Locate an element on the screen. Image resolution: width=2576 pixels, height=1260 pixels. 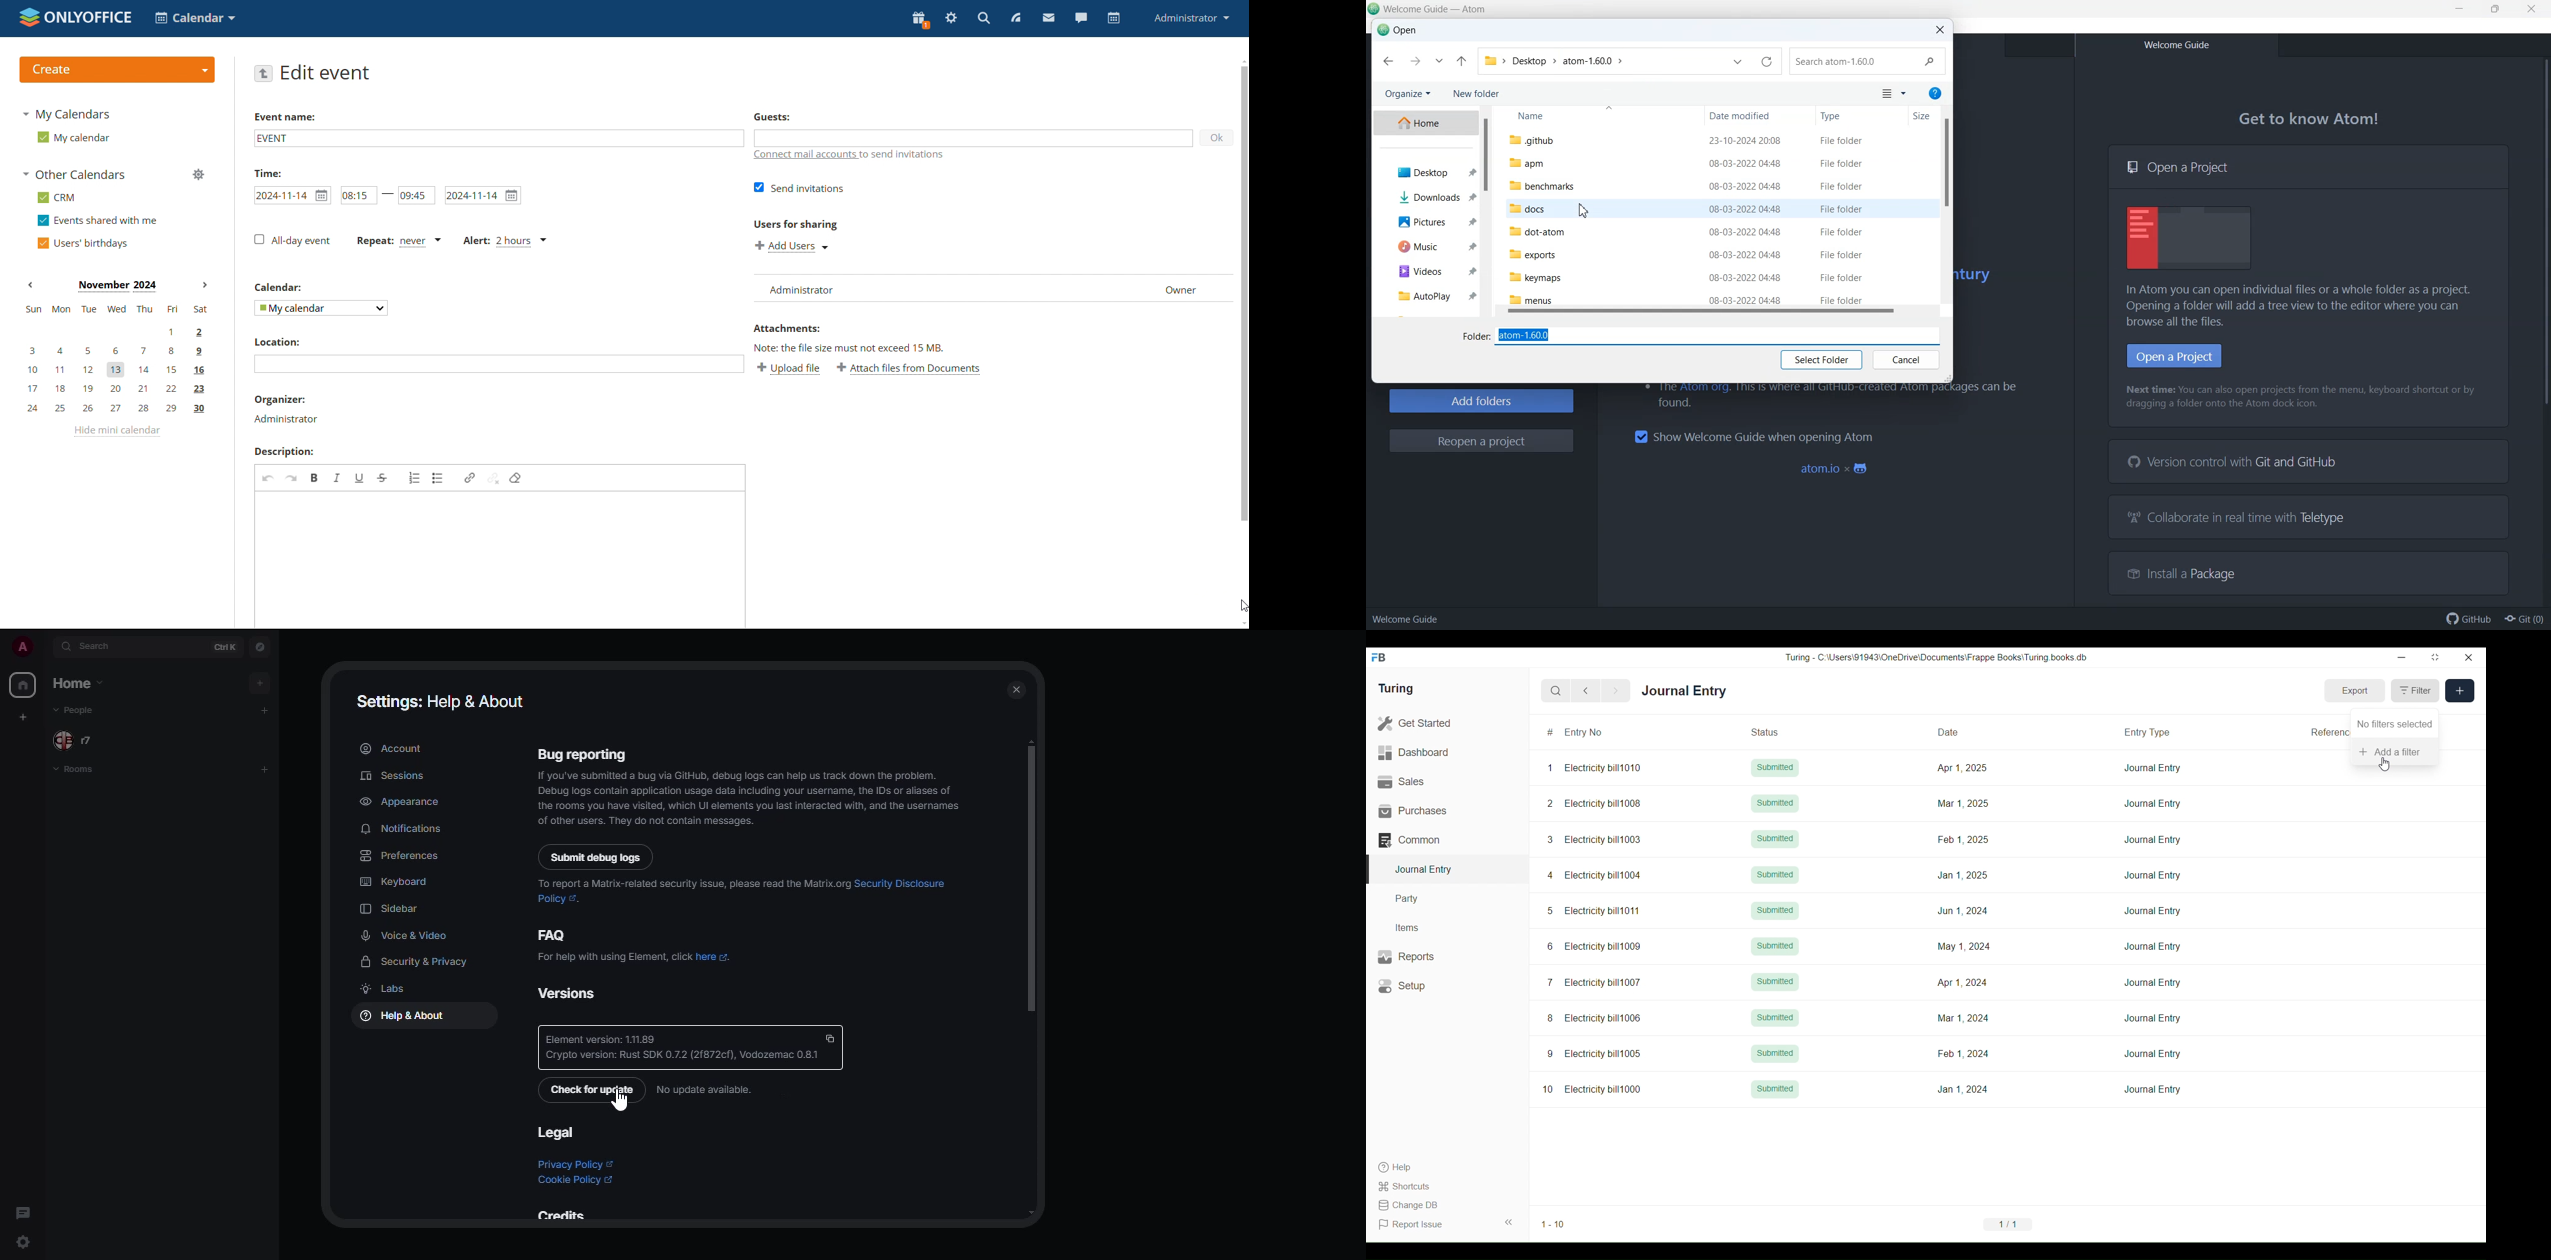
submit debug logs is located at coordinates (596, 856).